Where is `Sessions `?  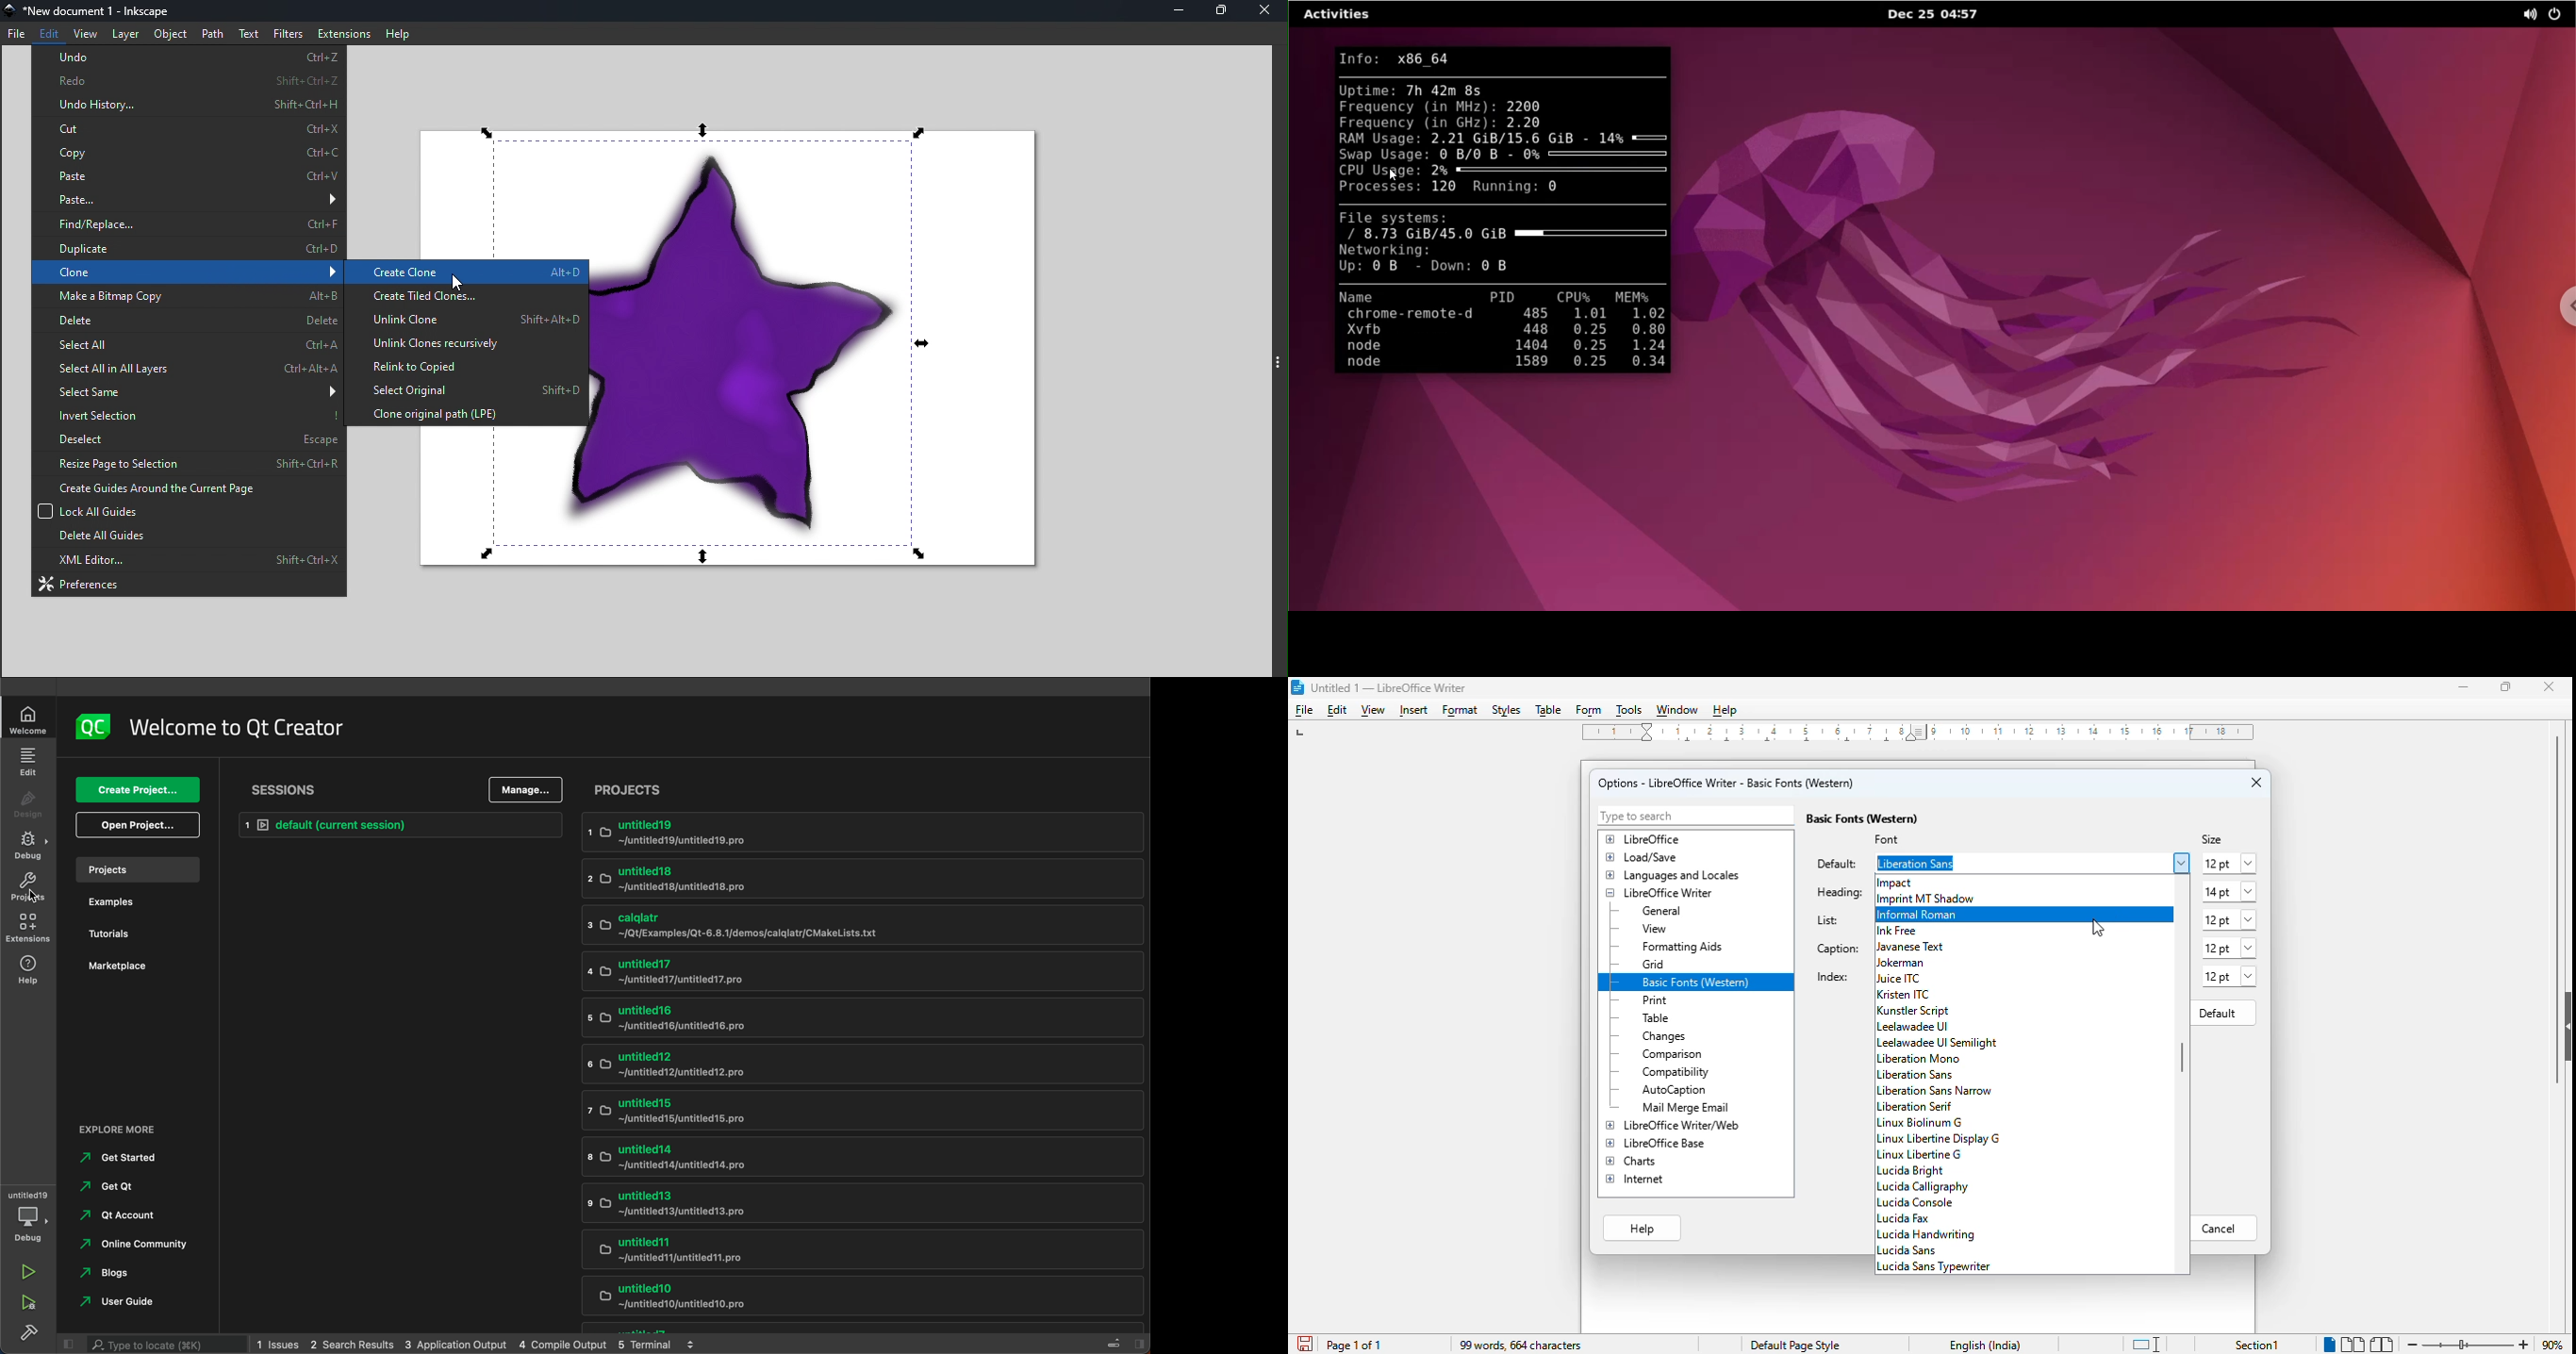
Sessions  is located at coordinates (291, 790).